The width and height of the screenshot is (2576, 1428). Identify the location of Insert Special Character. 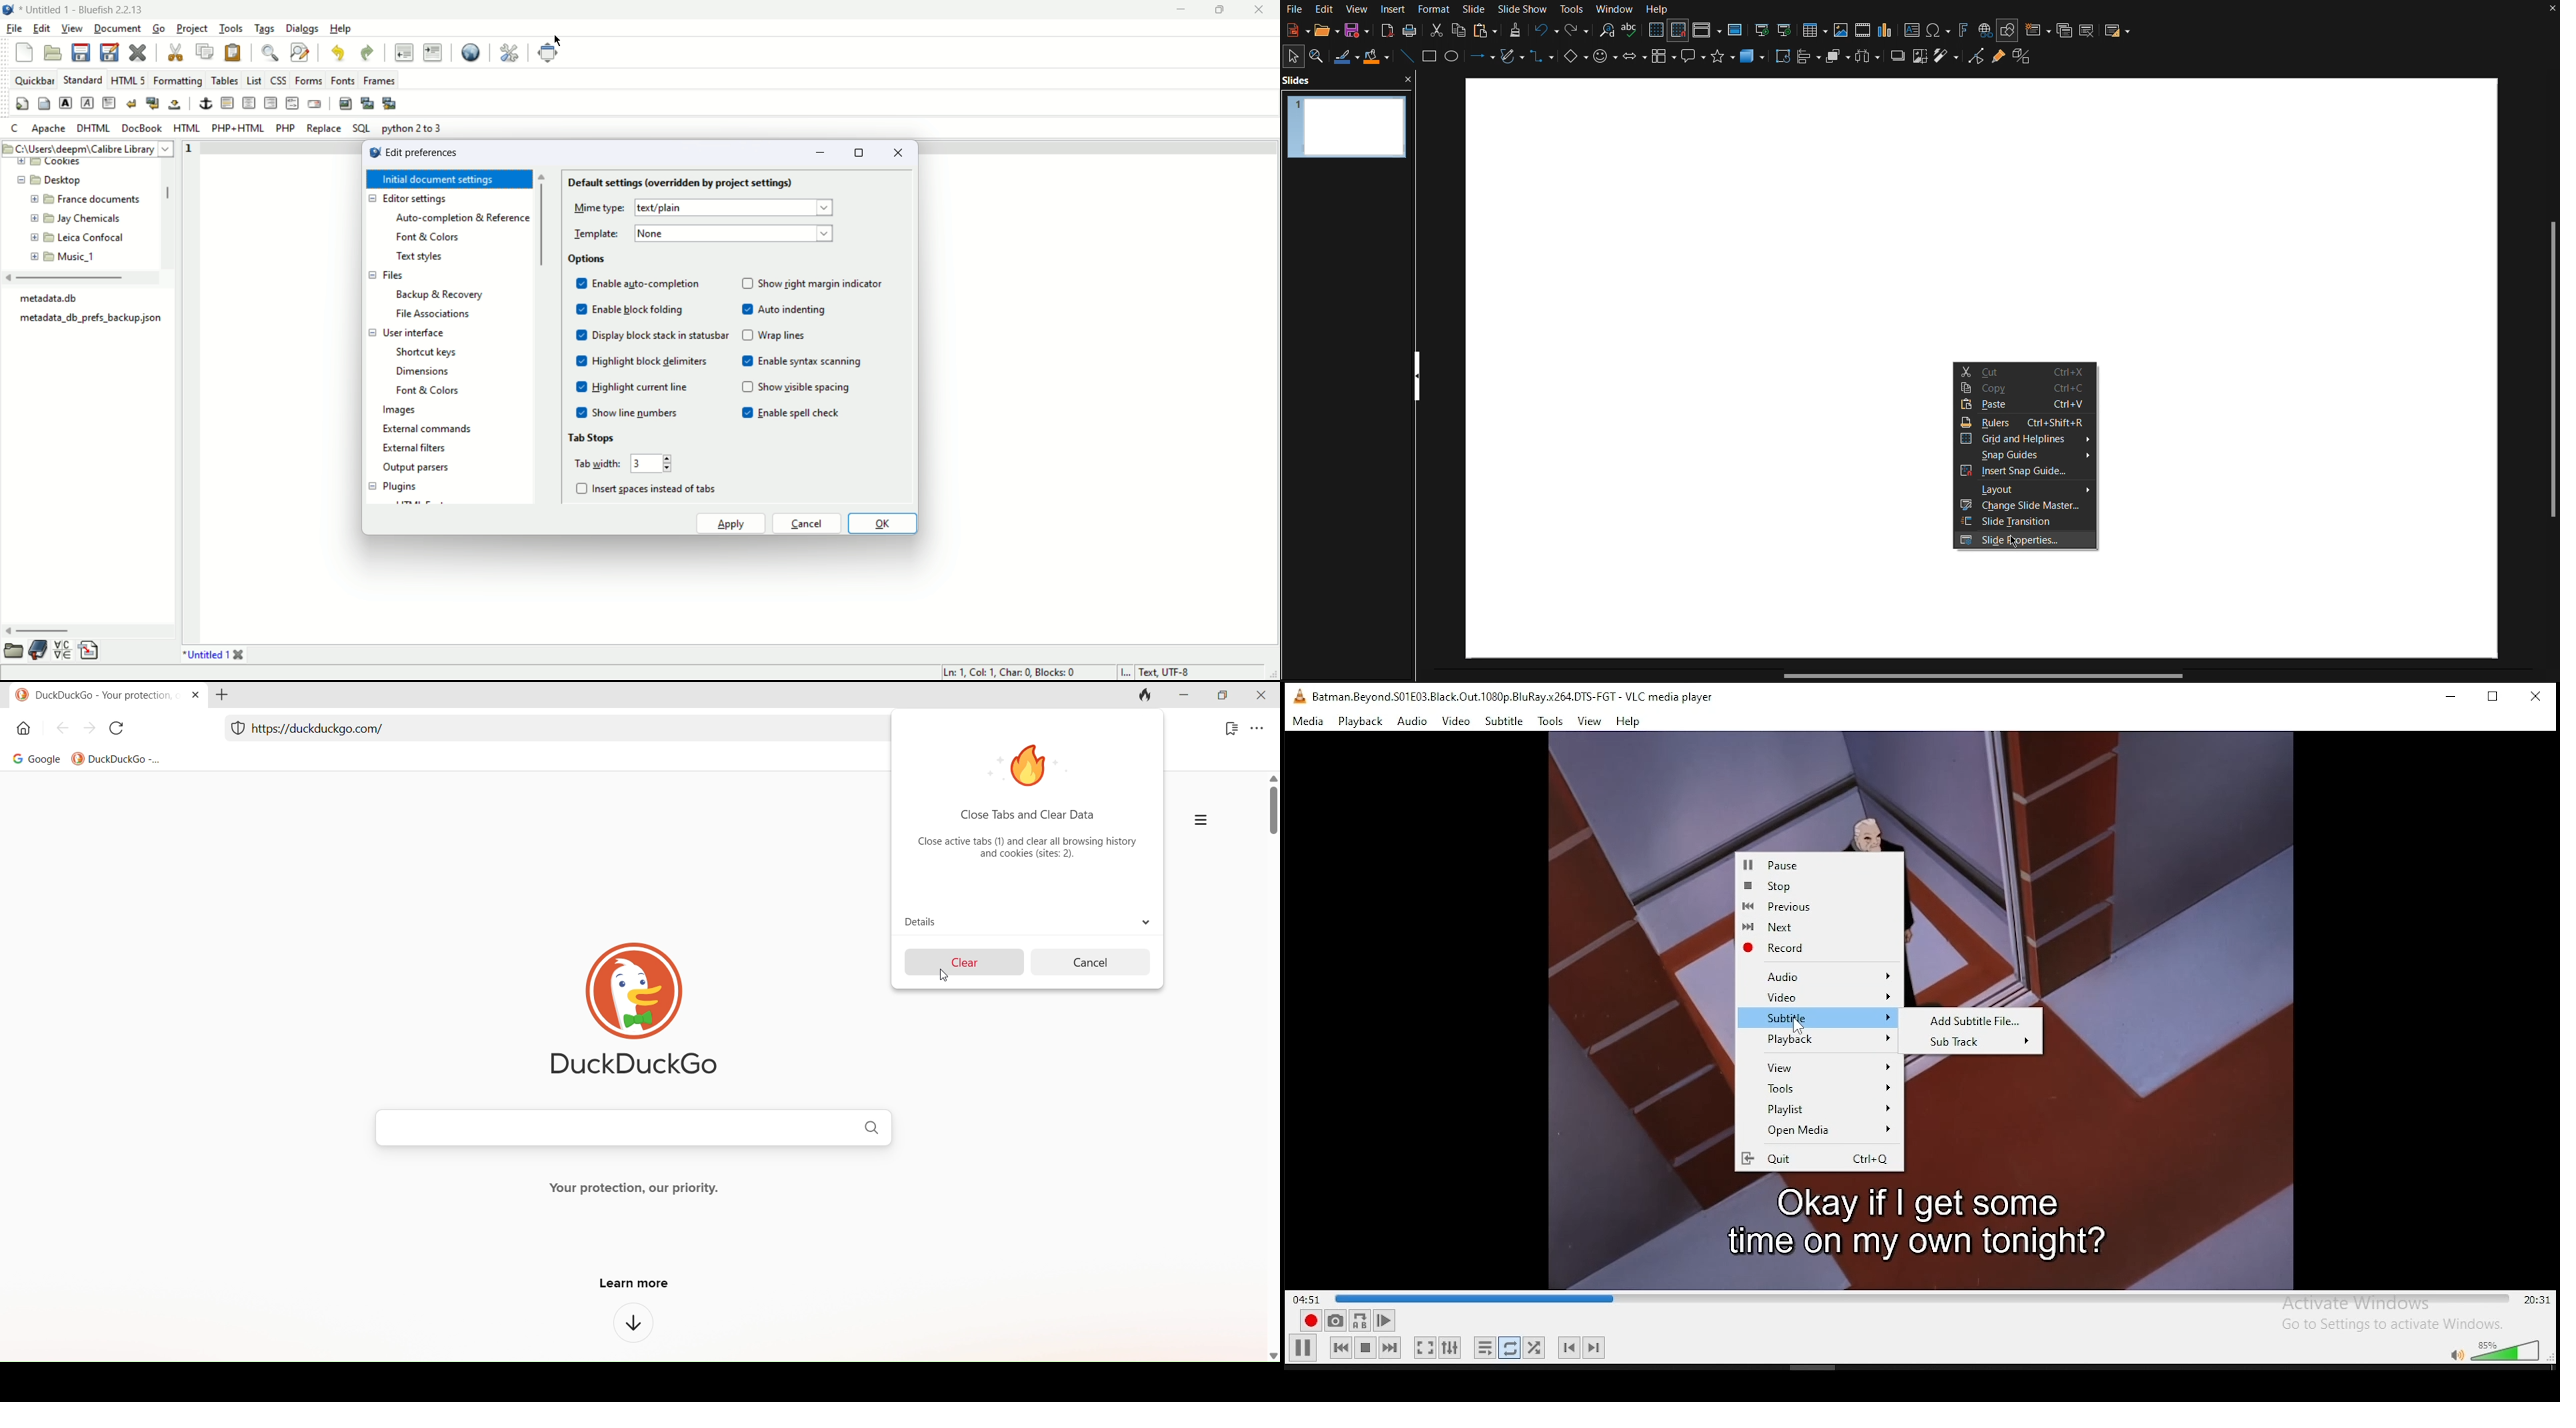
(1939, 29).